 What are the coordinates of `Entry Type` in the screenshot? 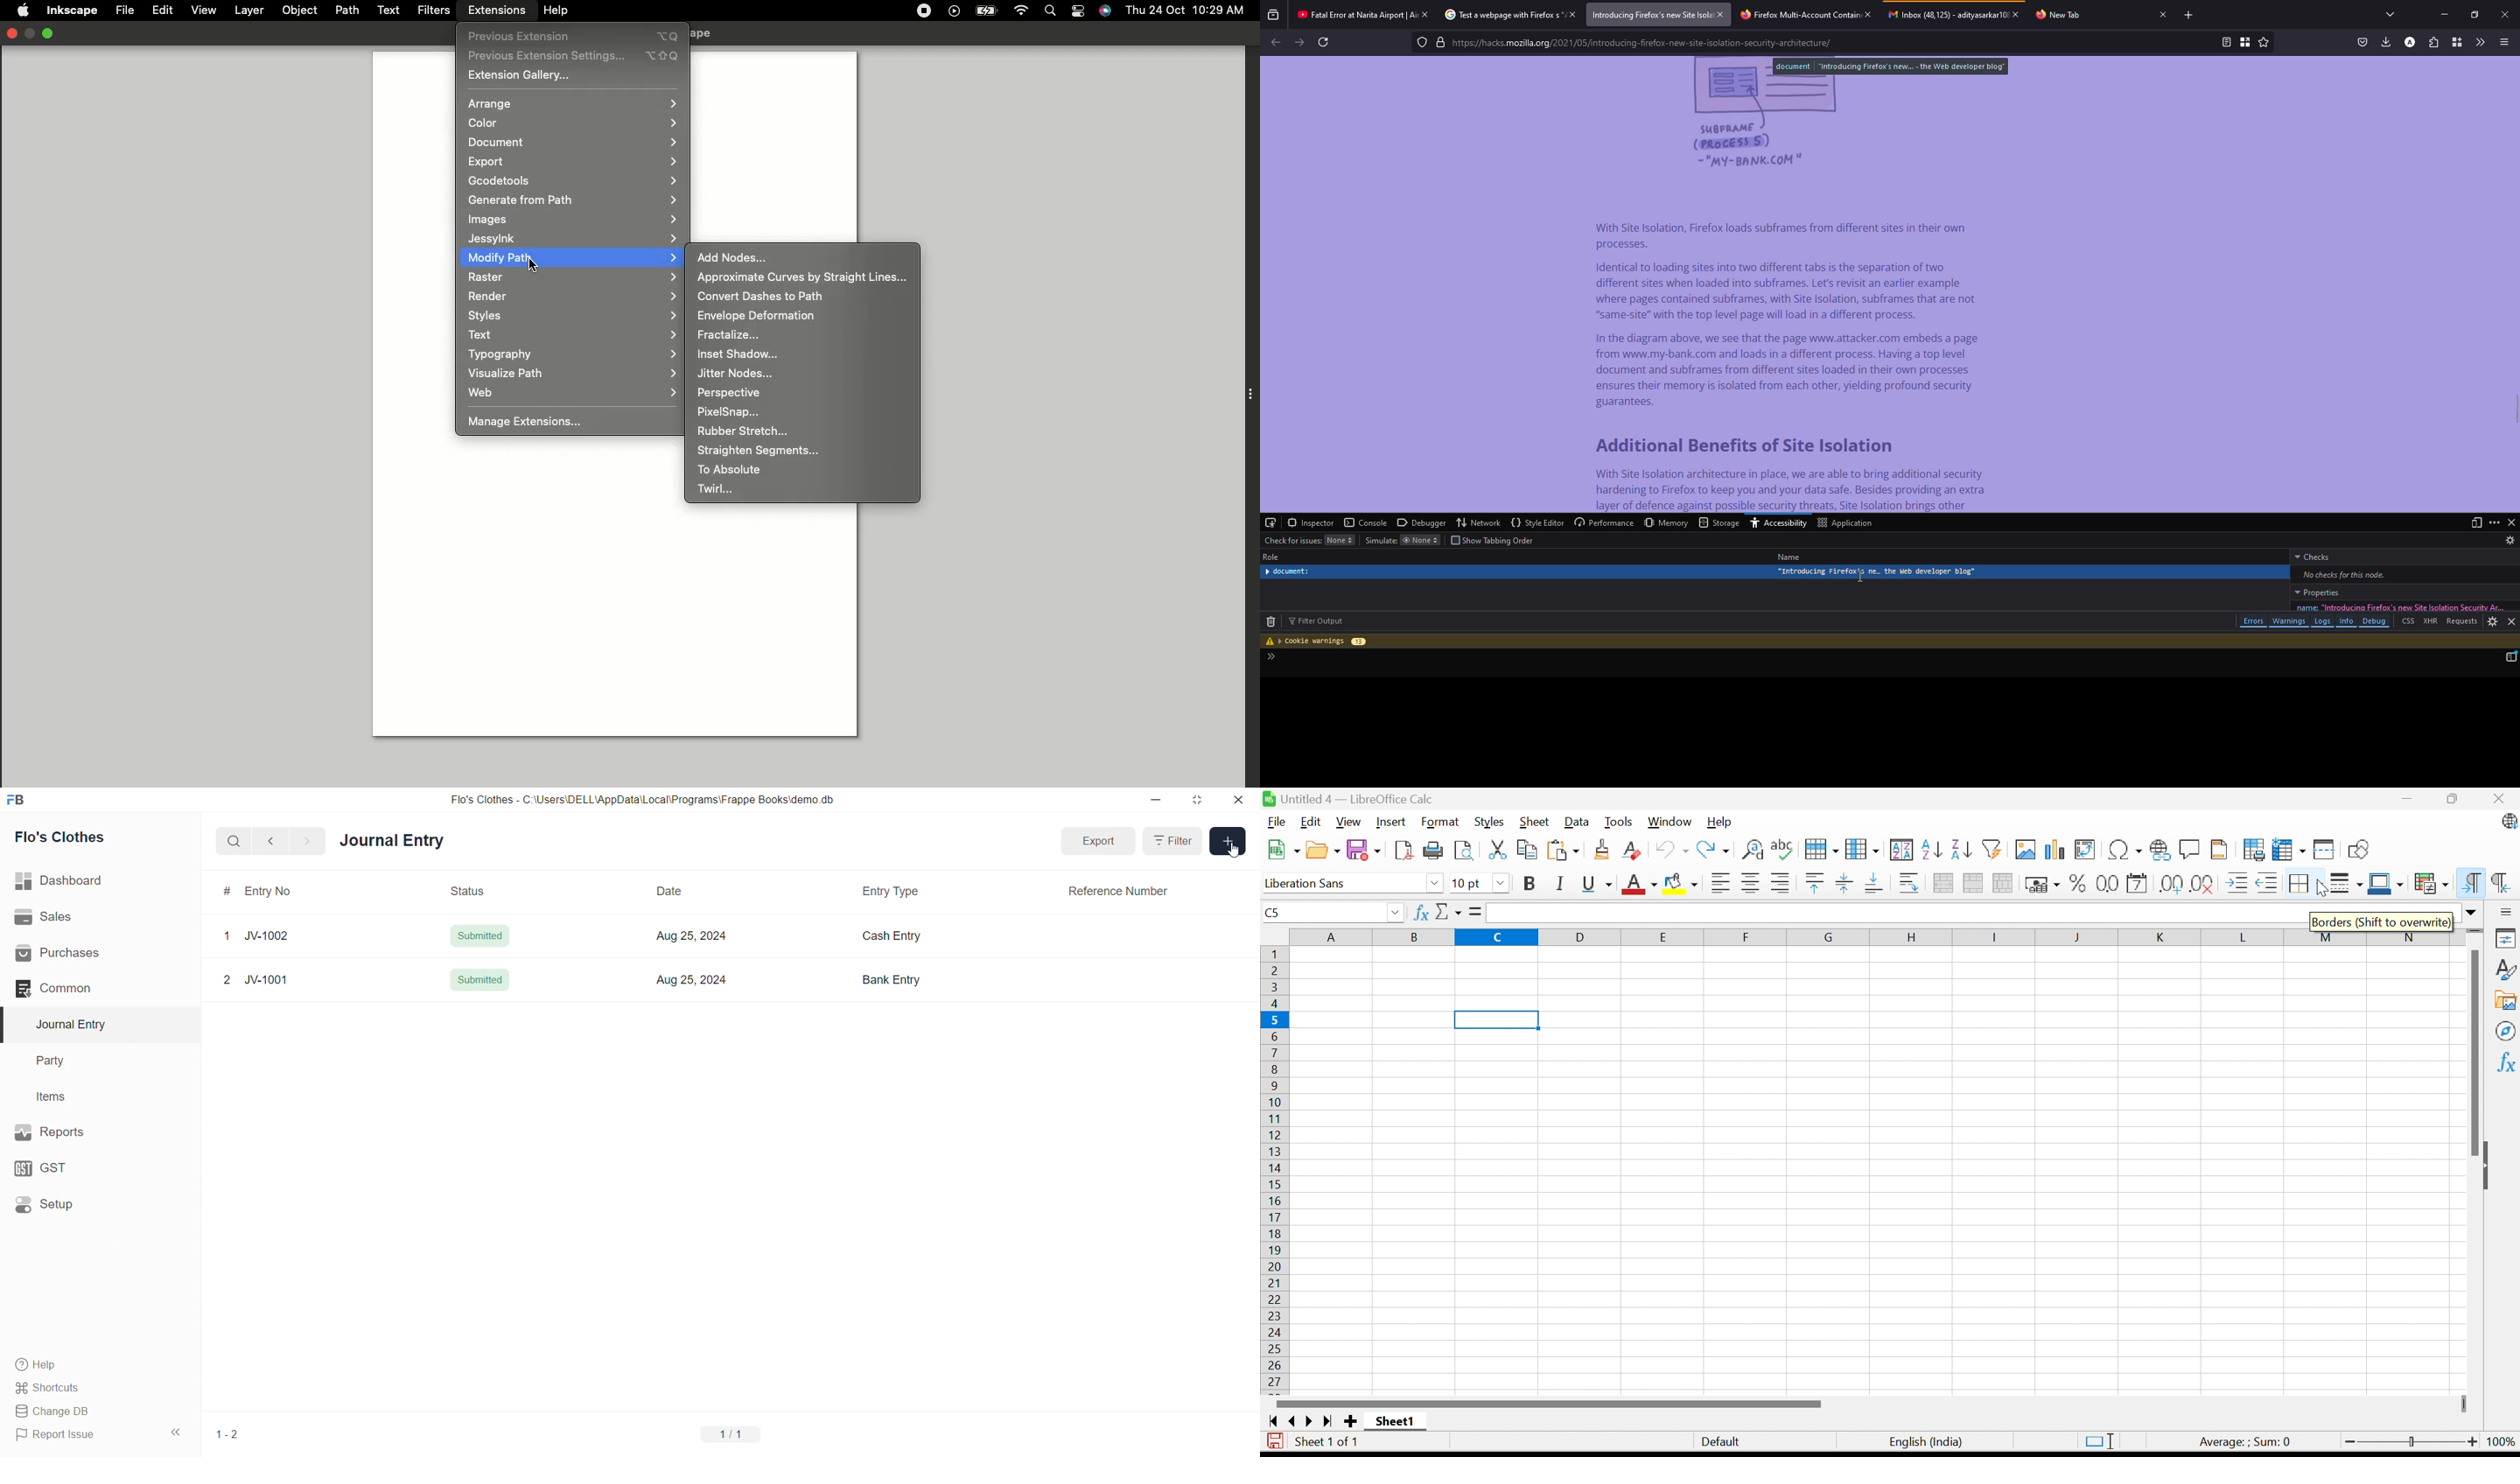 It's located at (891, 891).